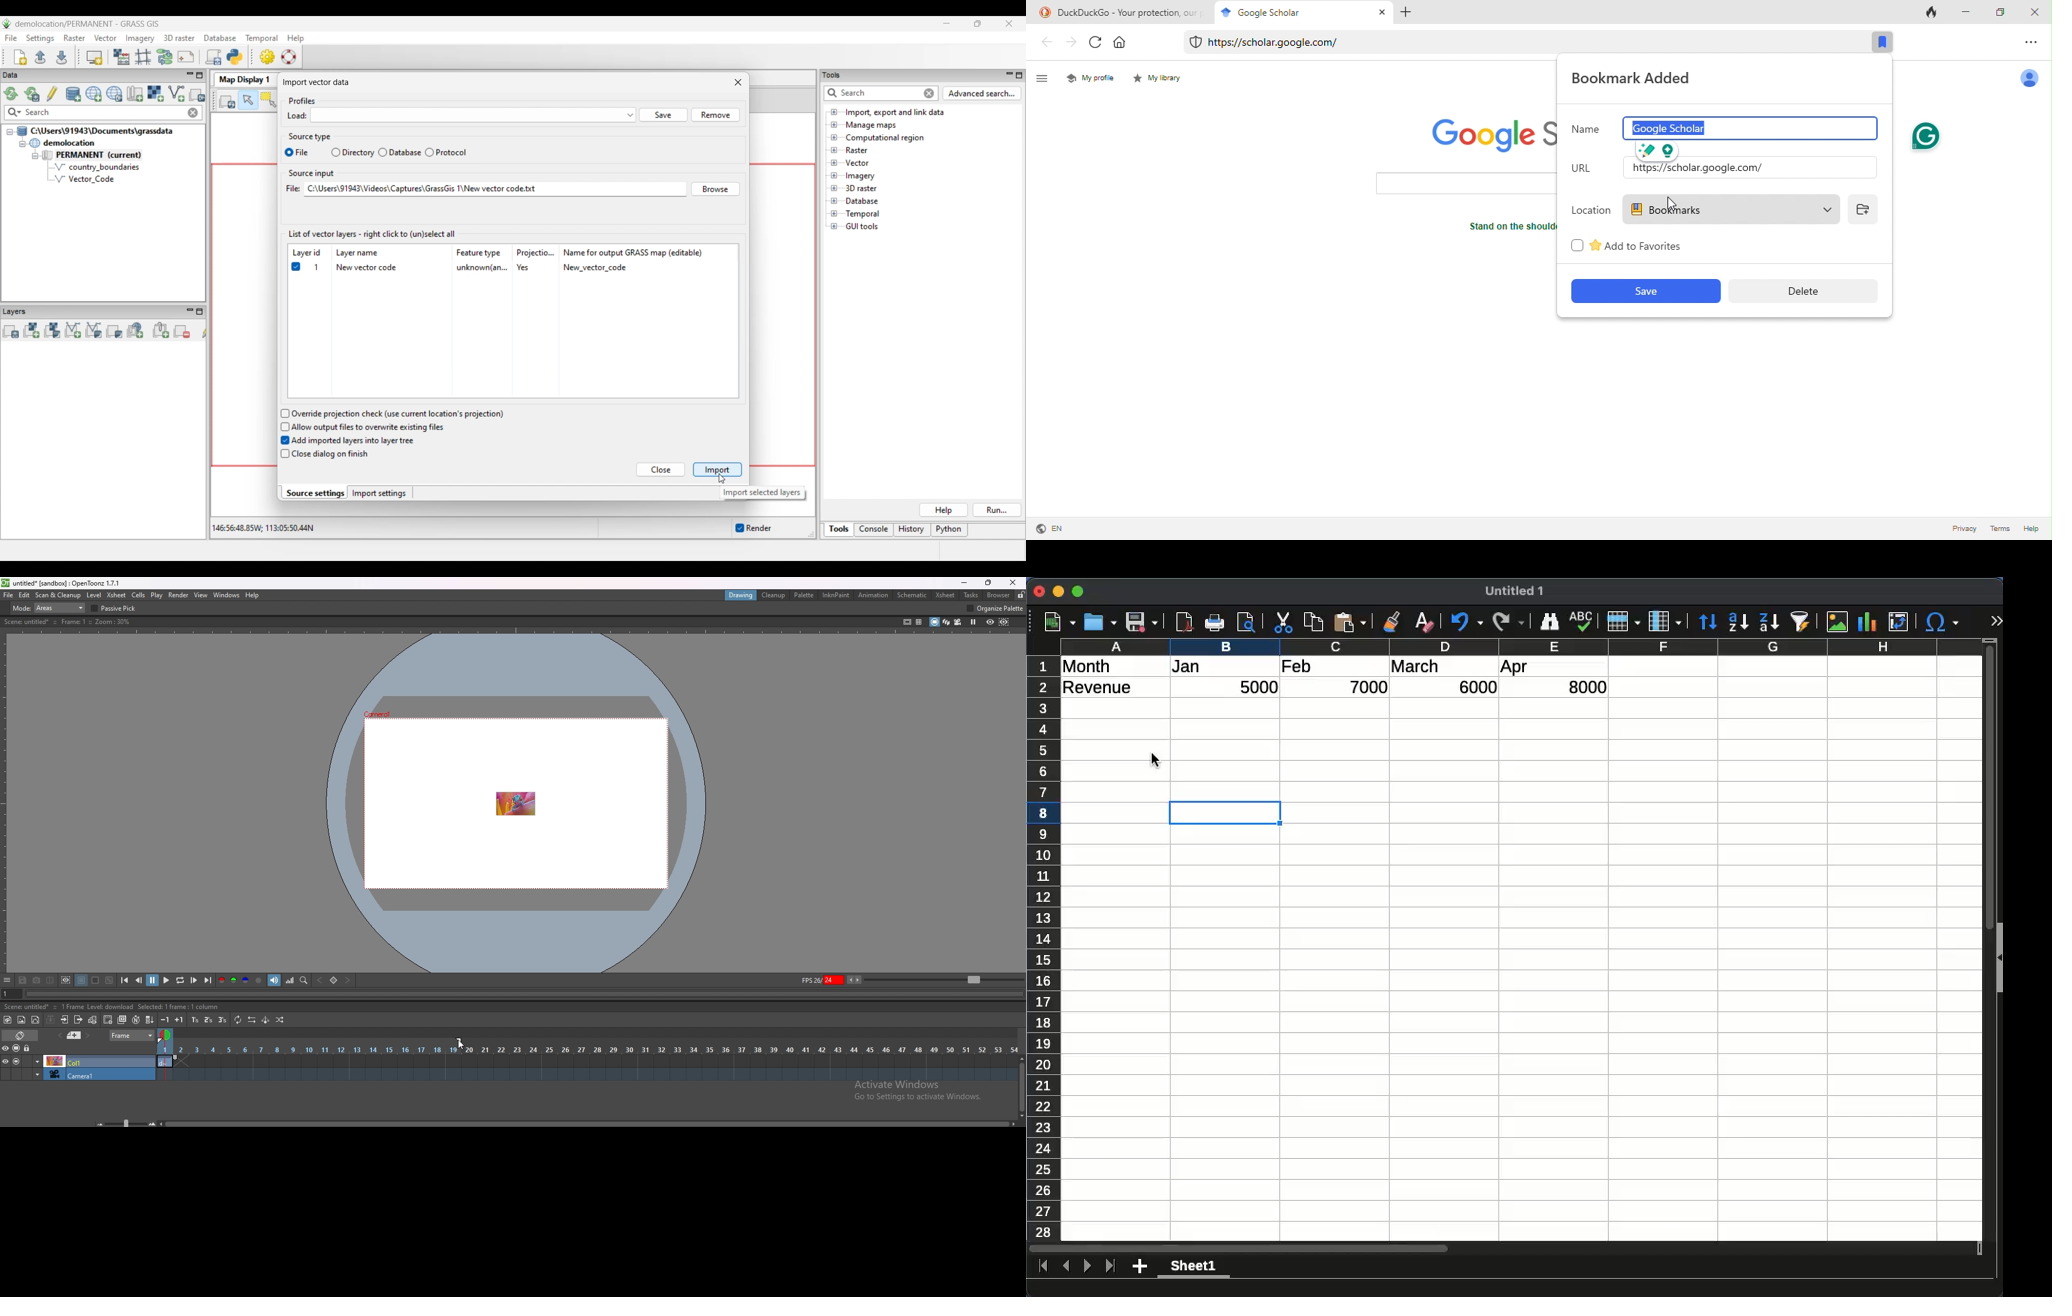 The image size is (2072, 1316). Describe the element at coordinates (742, 595) in the screenshot. I see `drawing` at that location.